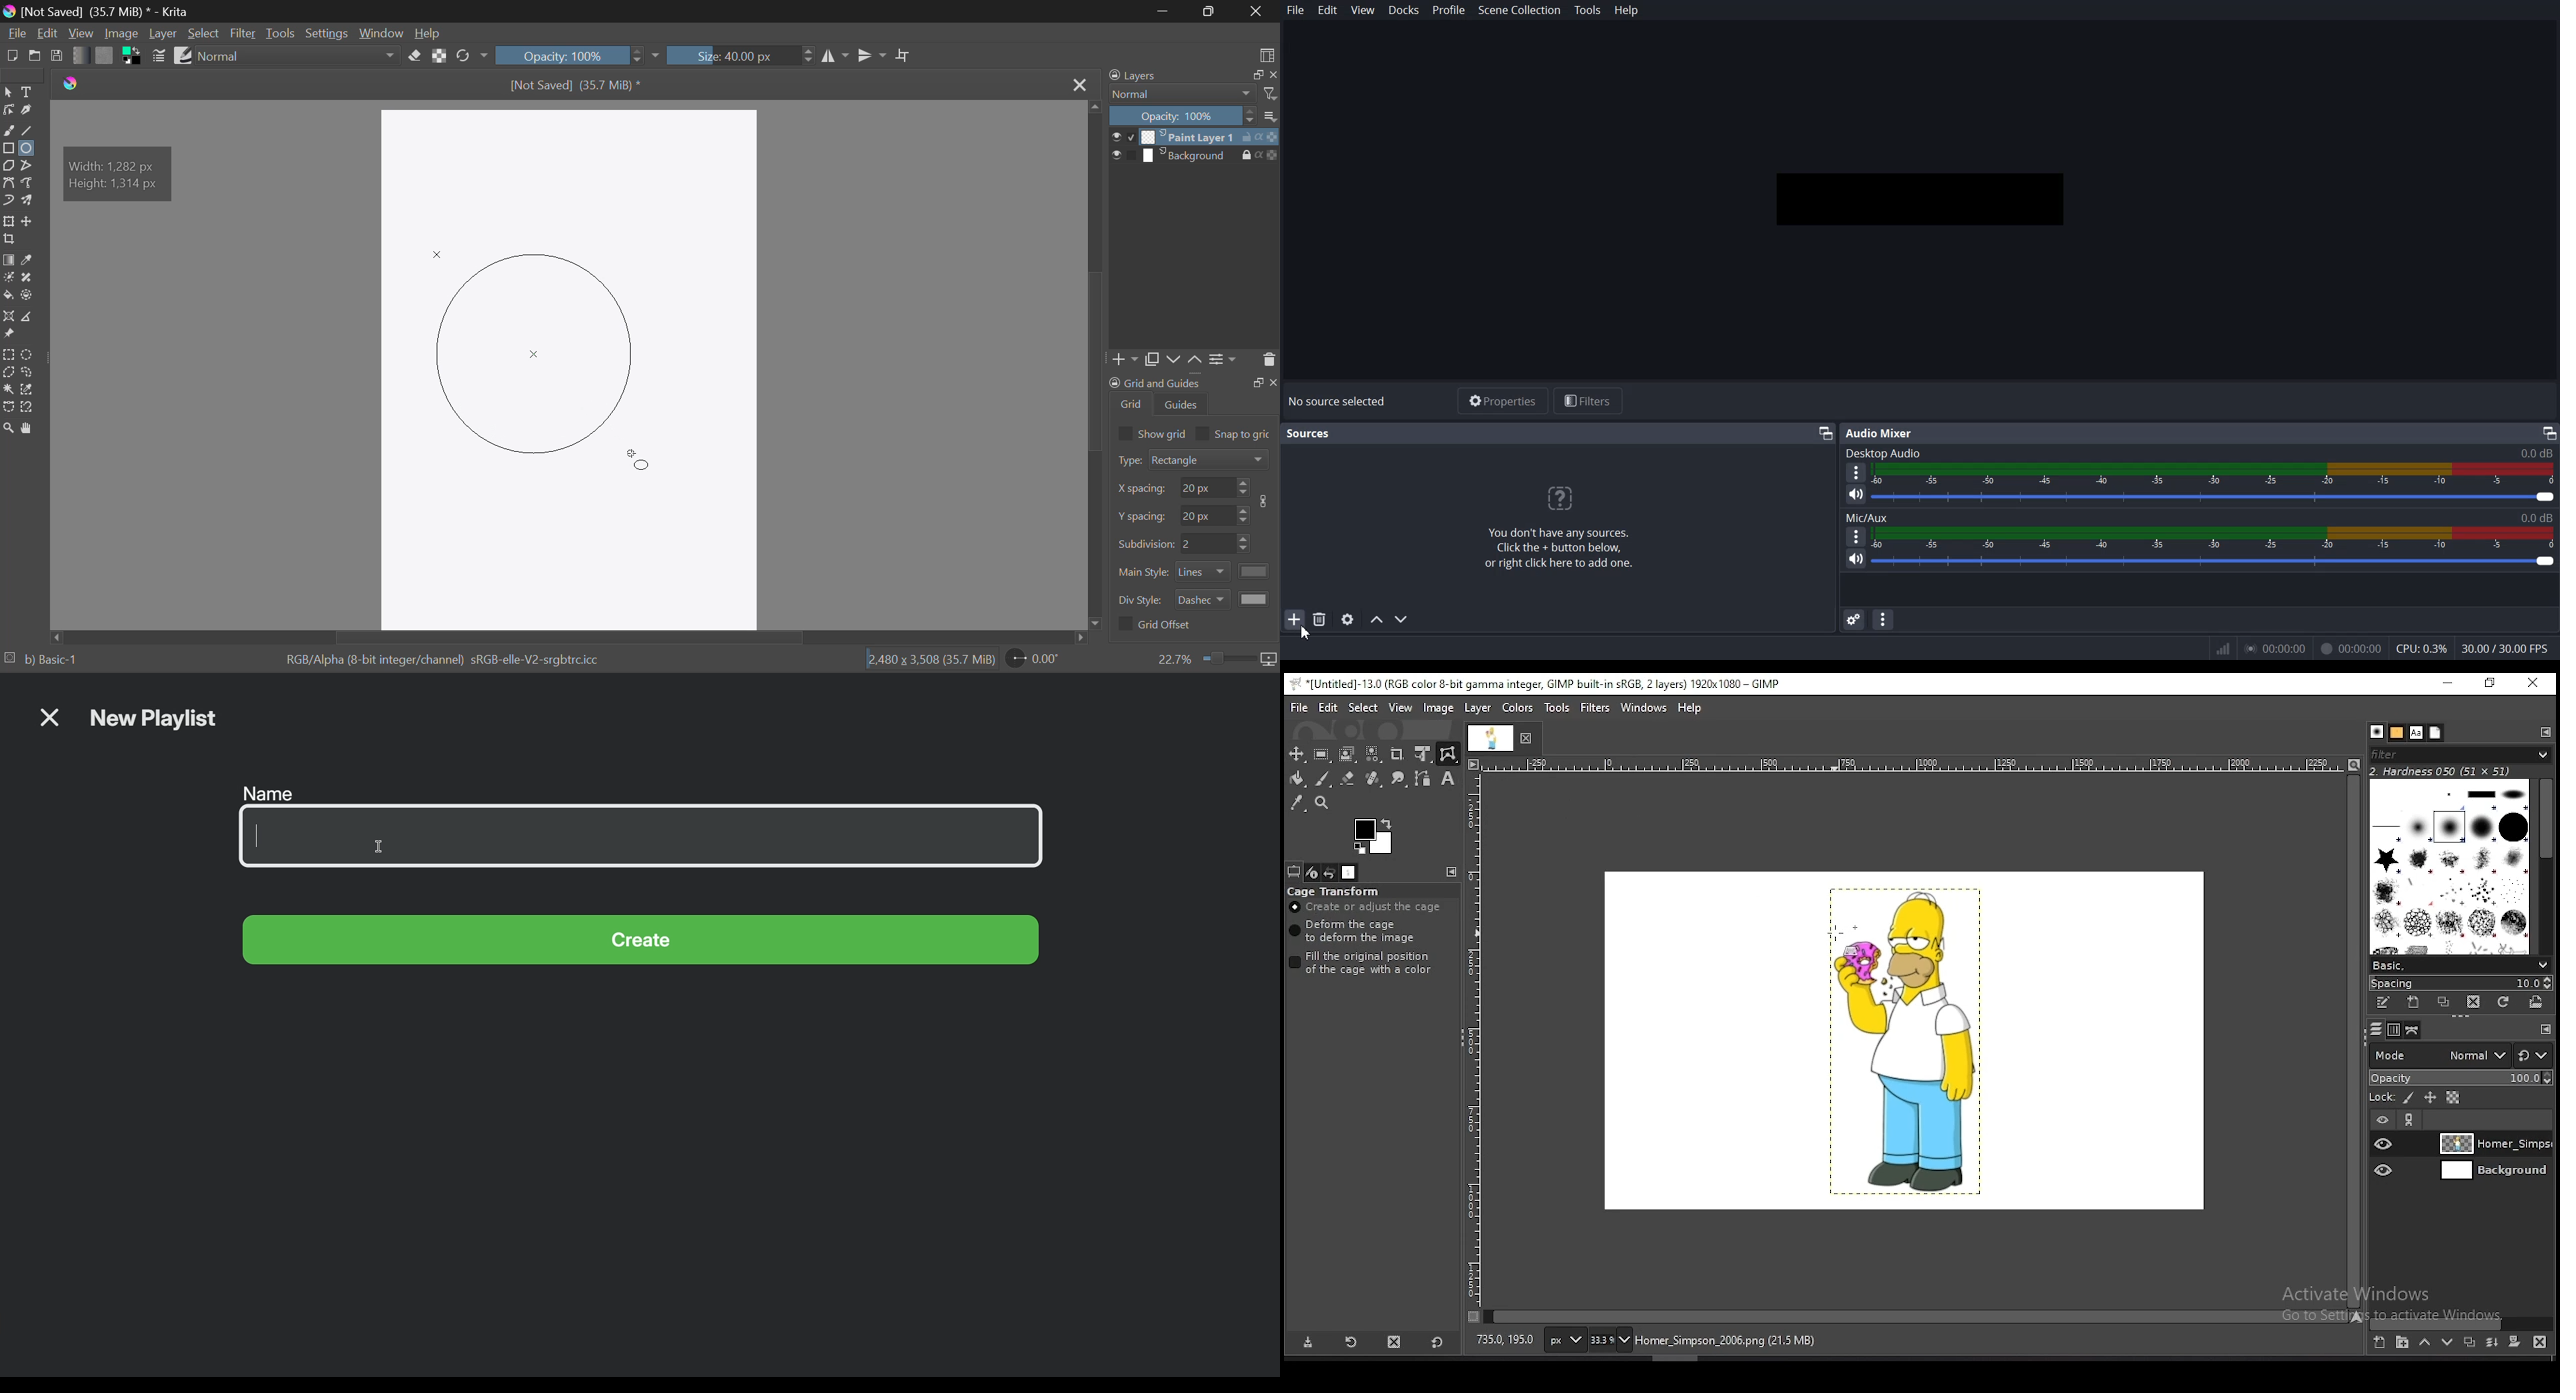 The width and height of the screenshot is (2576, 1400). What do you see at coordinates (1127, 361) in the screenshot?
I see `Add Layer` at bounding box center [1127, 361].